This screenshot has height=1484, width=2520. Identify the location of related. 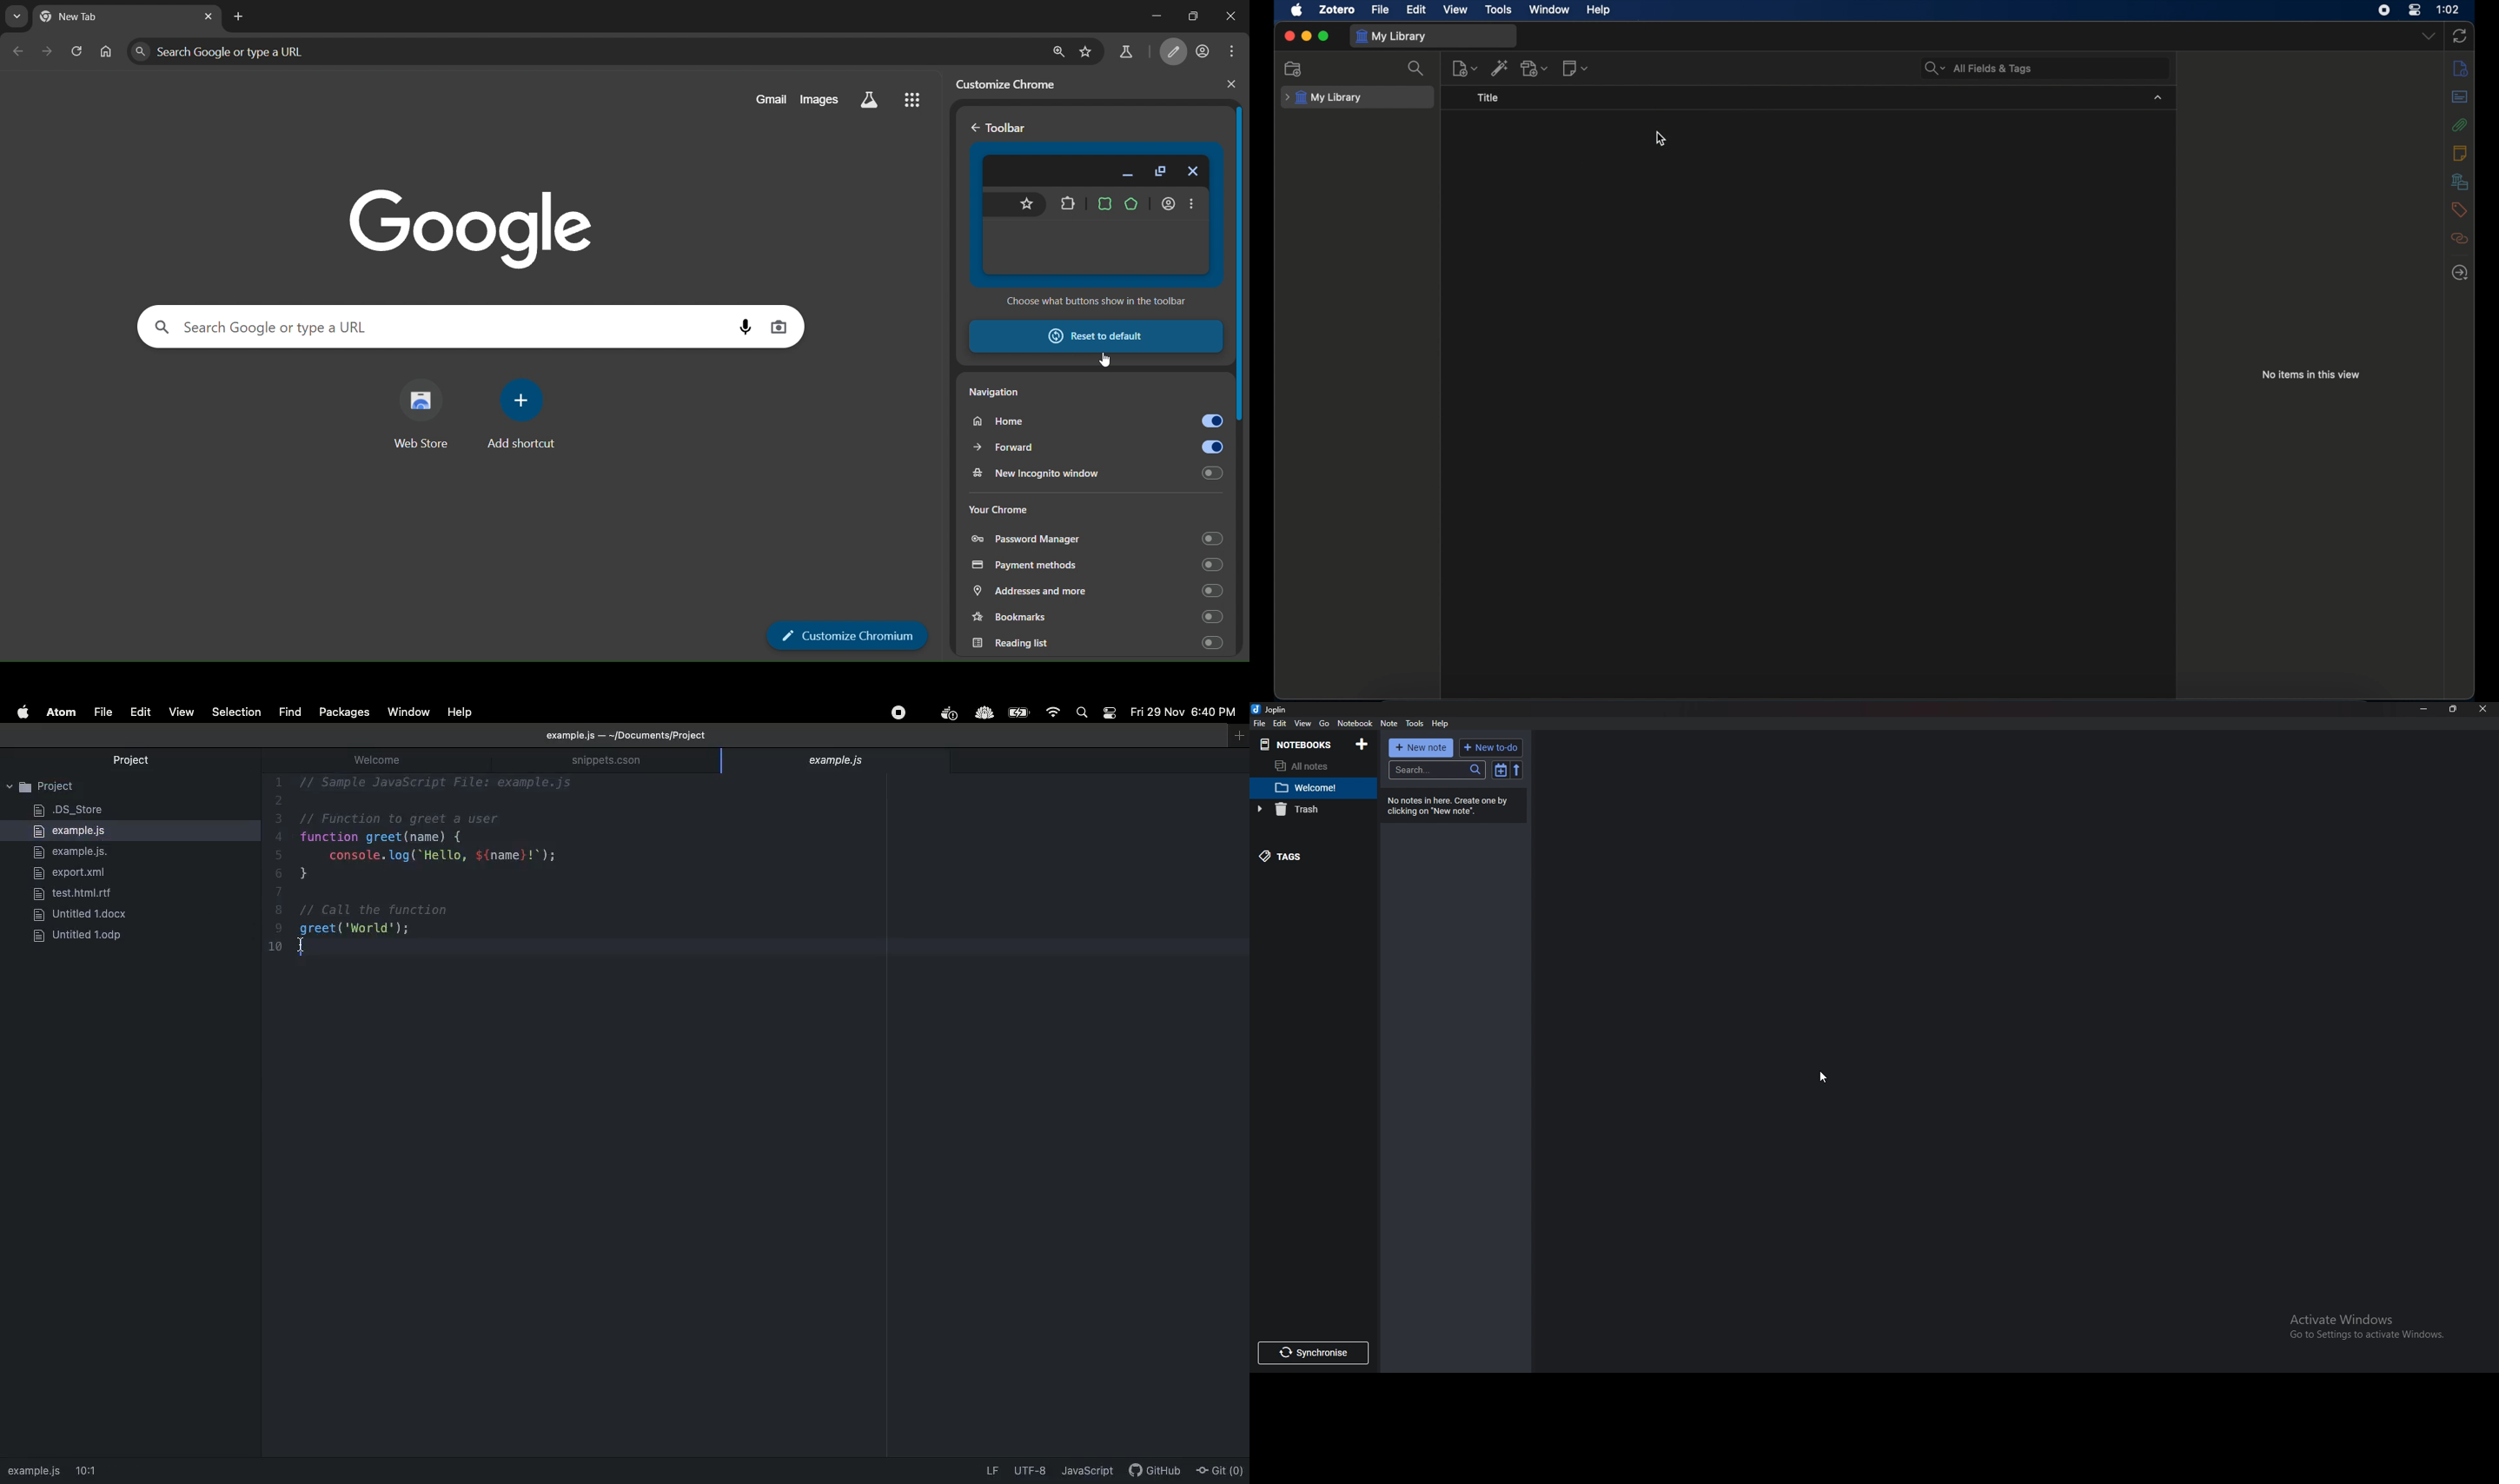
(2460, 239).